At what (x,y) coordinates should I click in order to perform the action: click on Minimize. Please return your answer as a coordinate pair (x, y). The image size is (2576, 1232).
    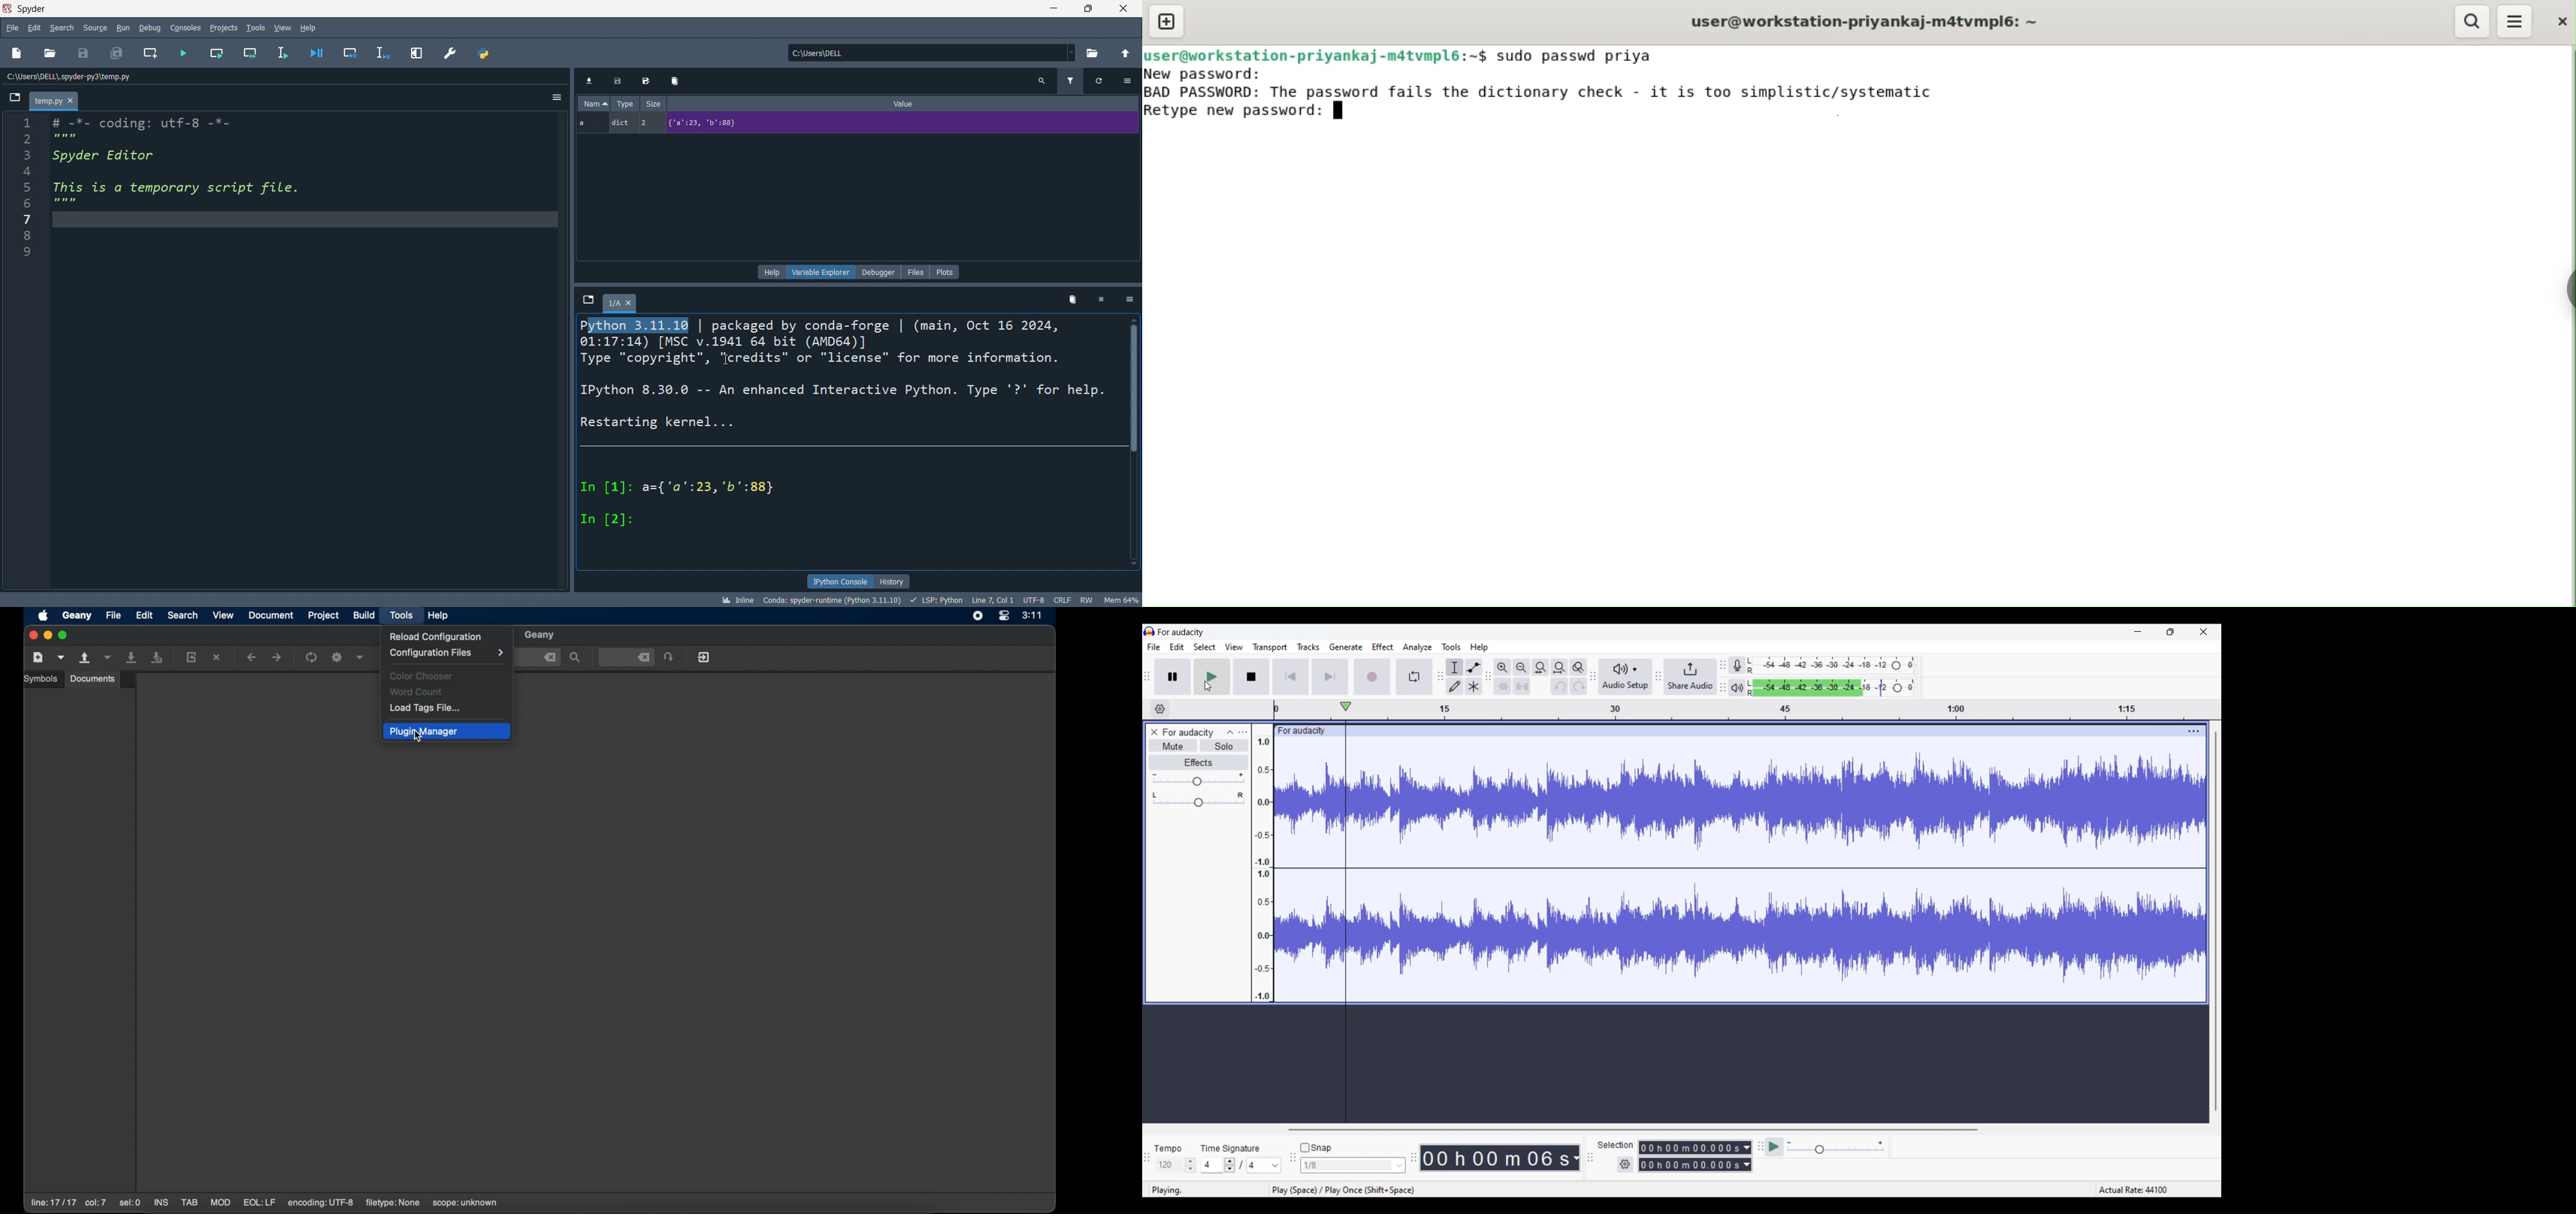
    Looking at the image, I should click on (2138, 632).